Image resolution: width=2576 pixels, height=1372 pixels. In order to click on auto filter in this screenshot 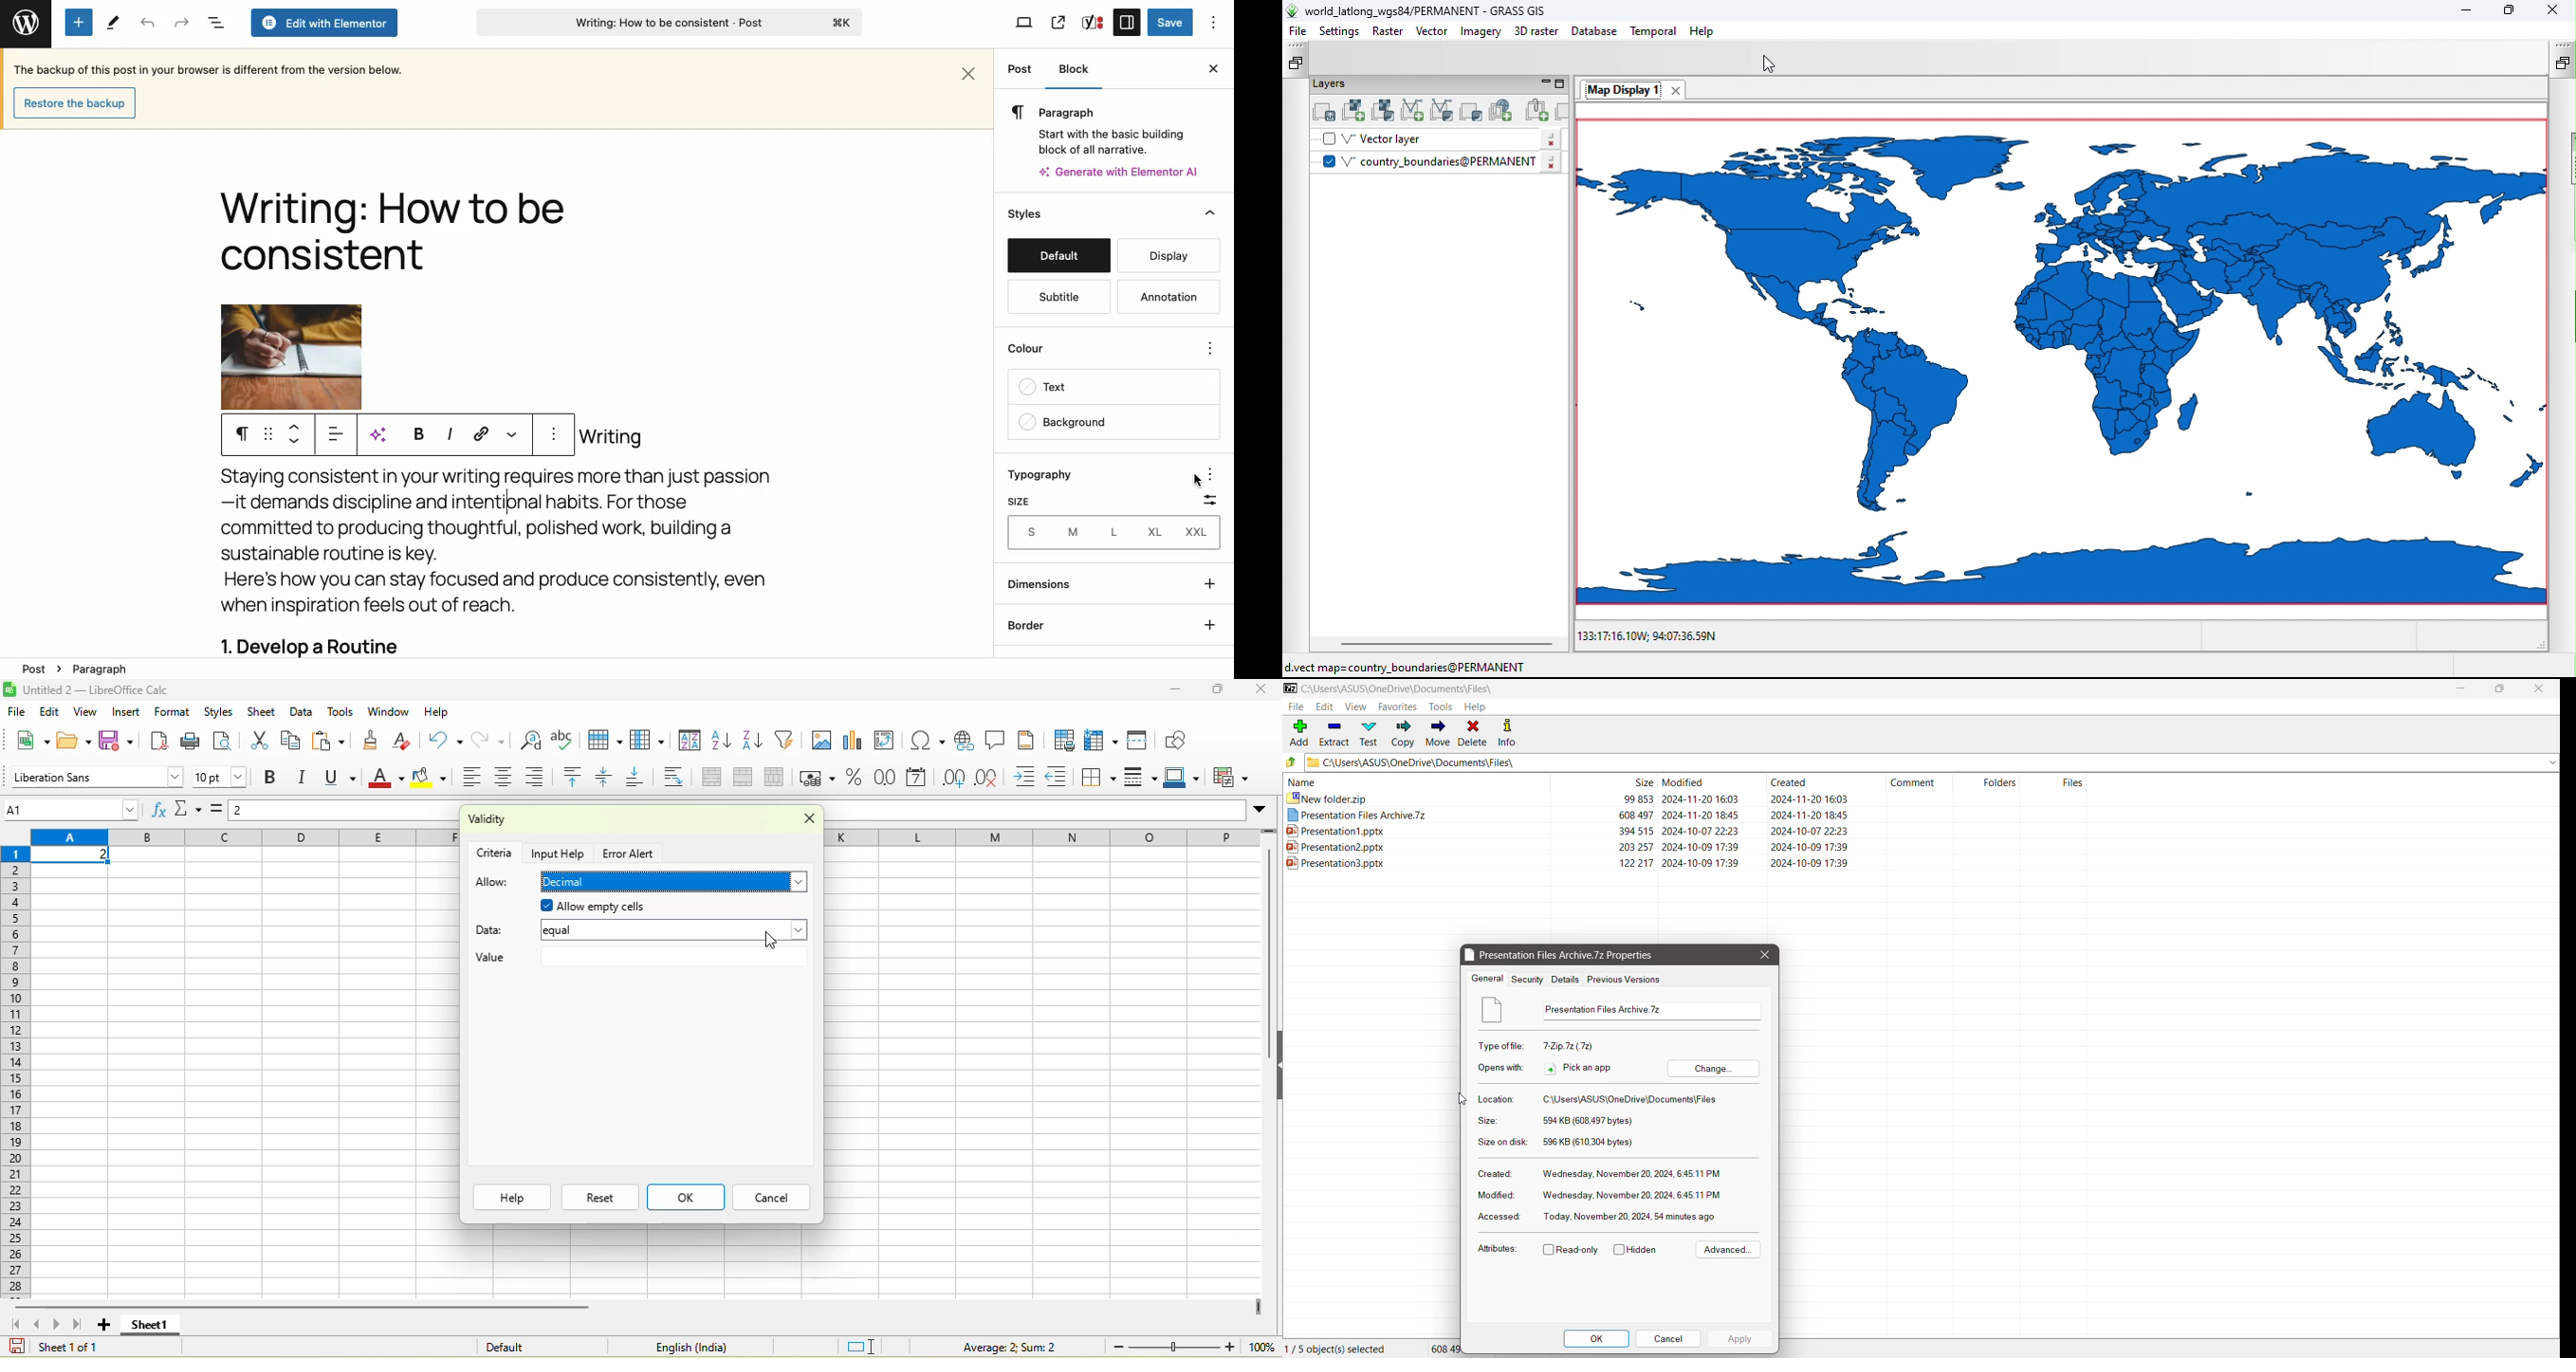, I will do `click(788, 739)`.